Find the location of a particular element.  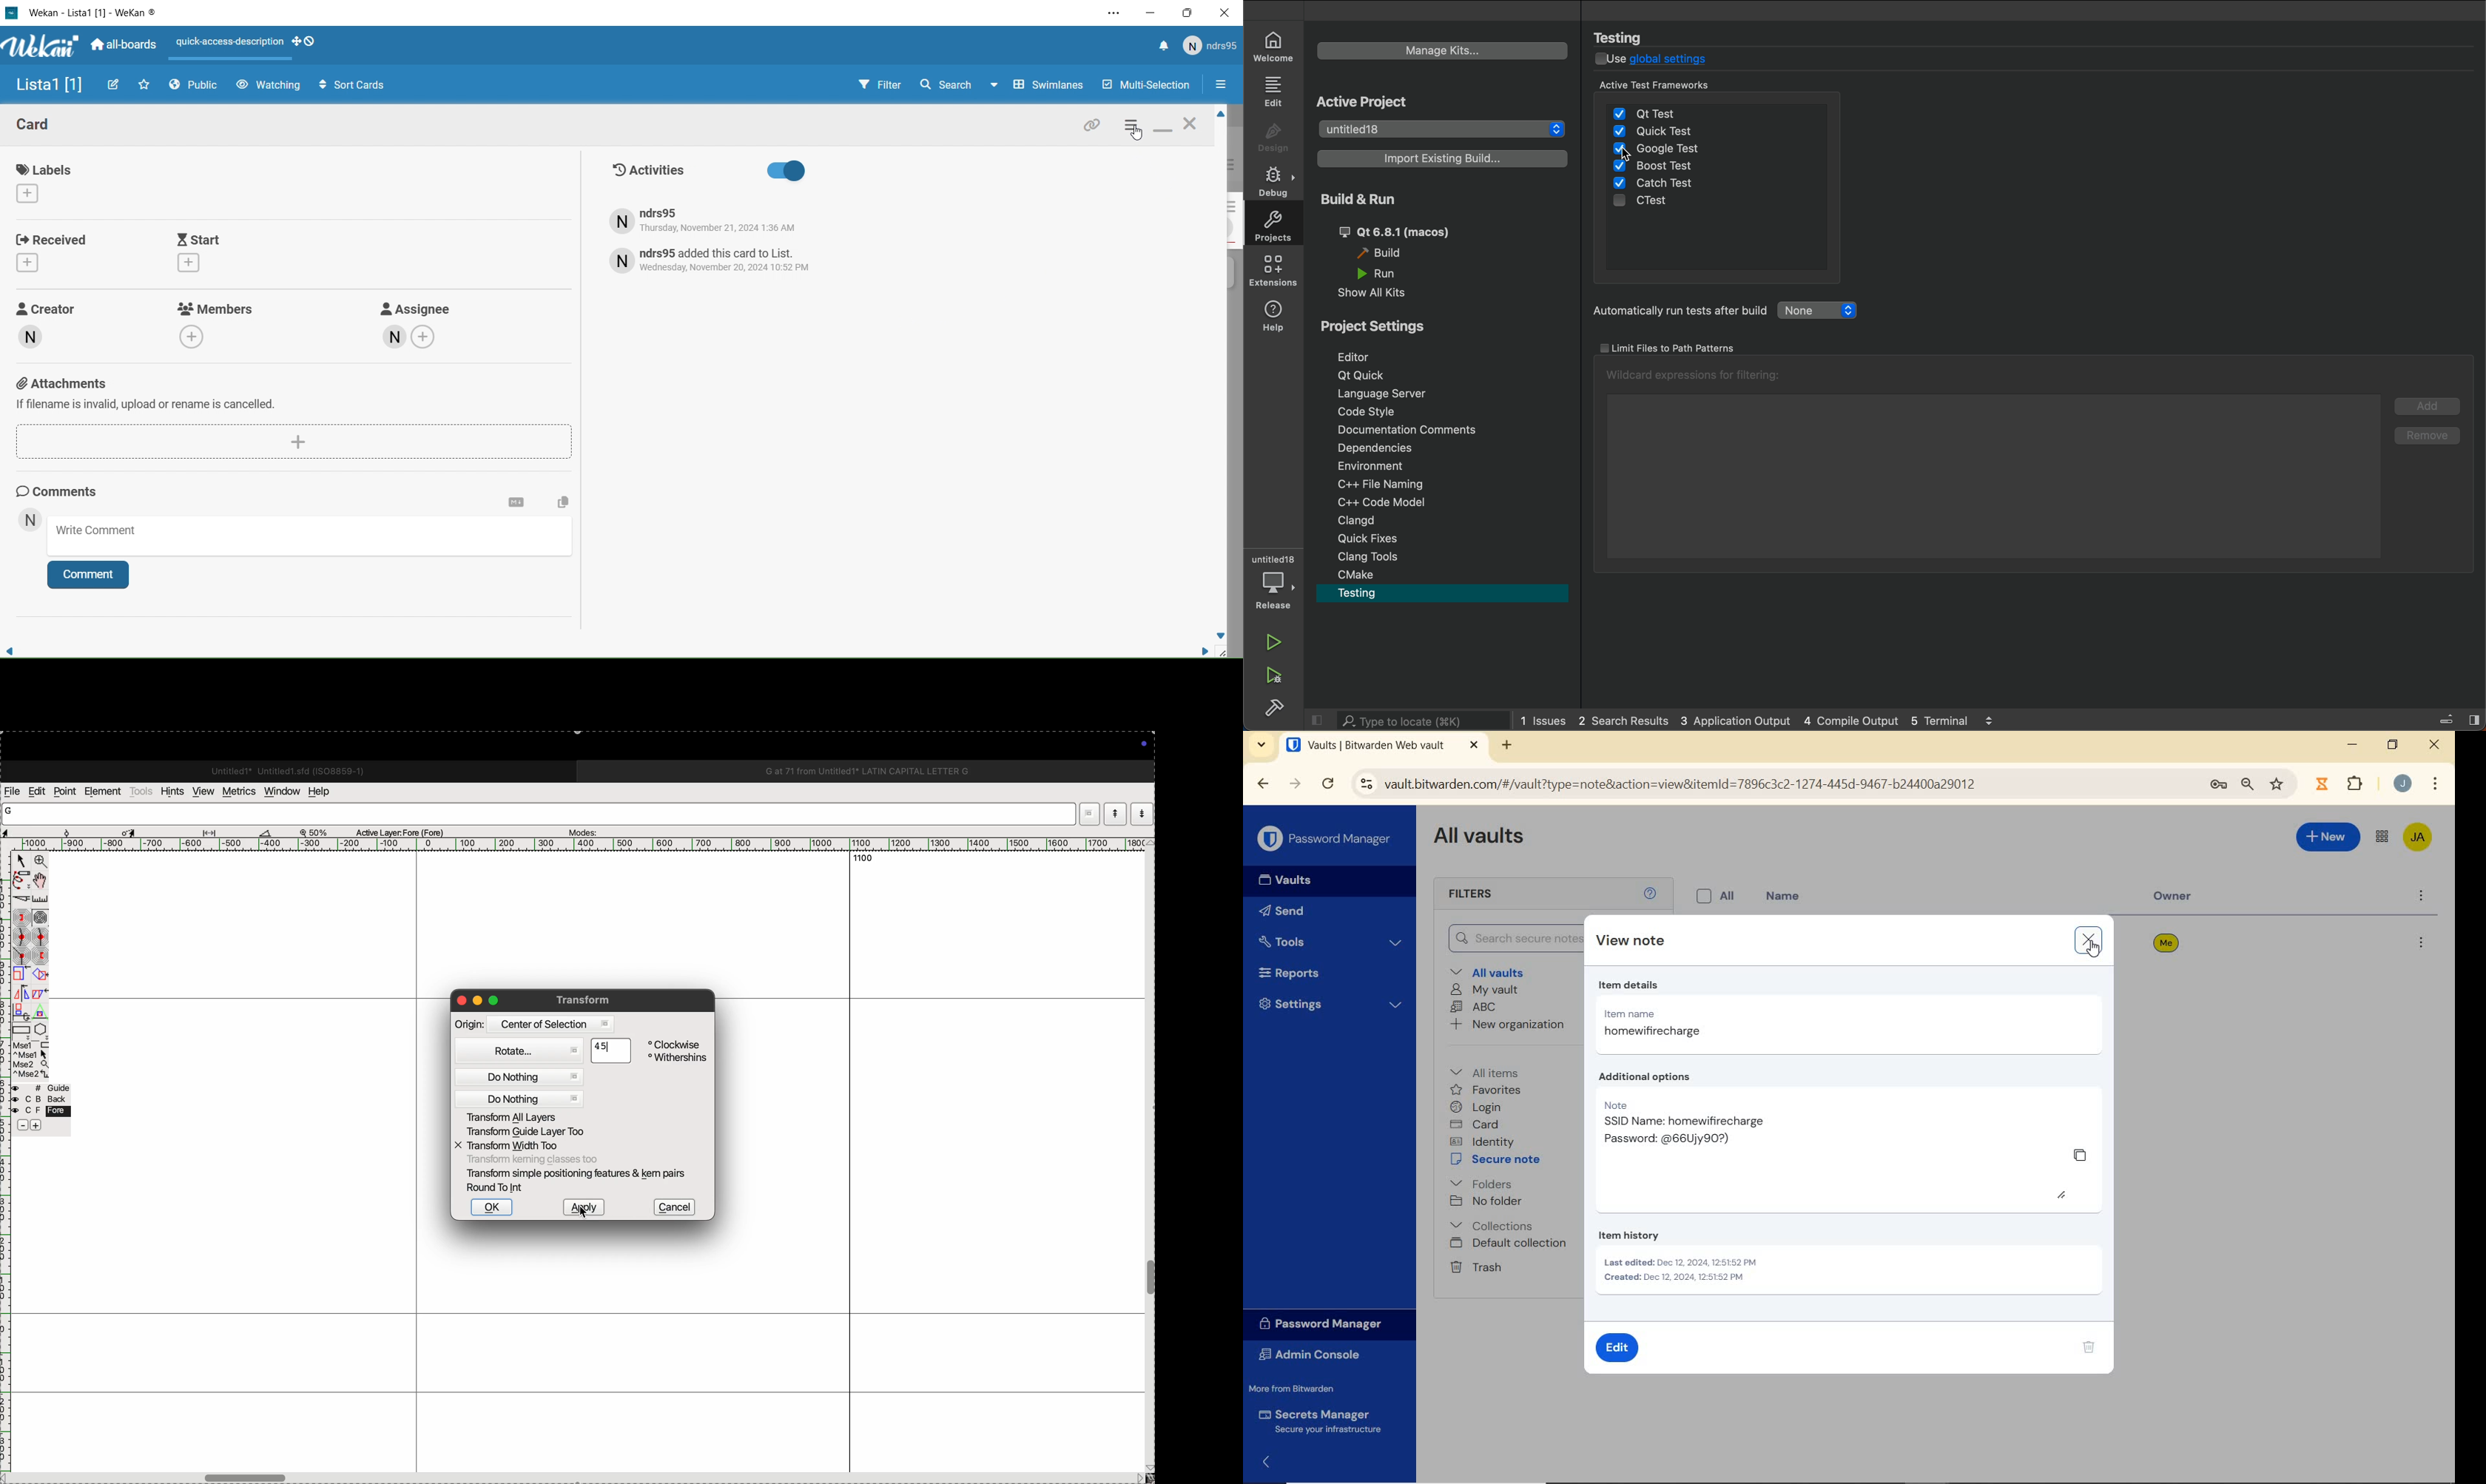

Settings is located at coordinates (1329, 1004).